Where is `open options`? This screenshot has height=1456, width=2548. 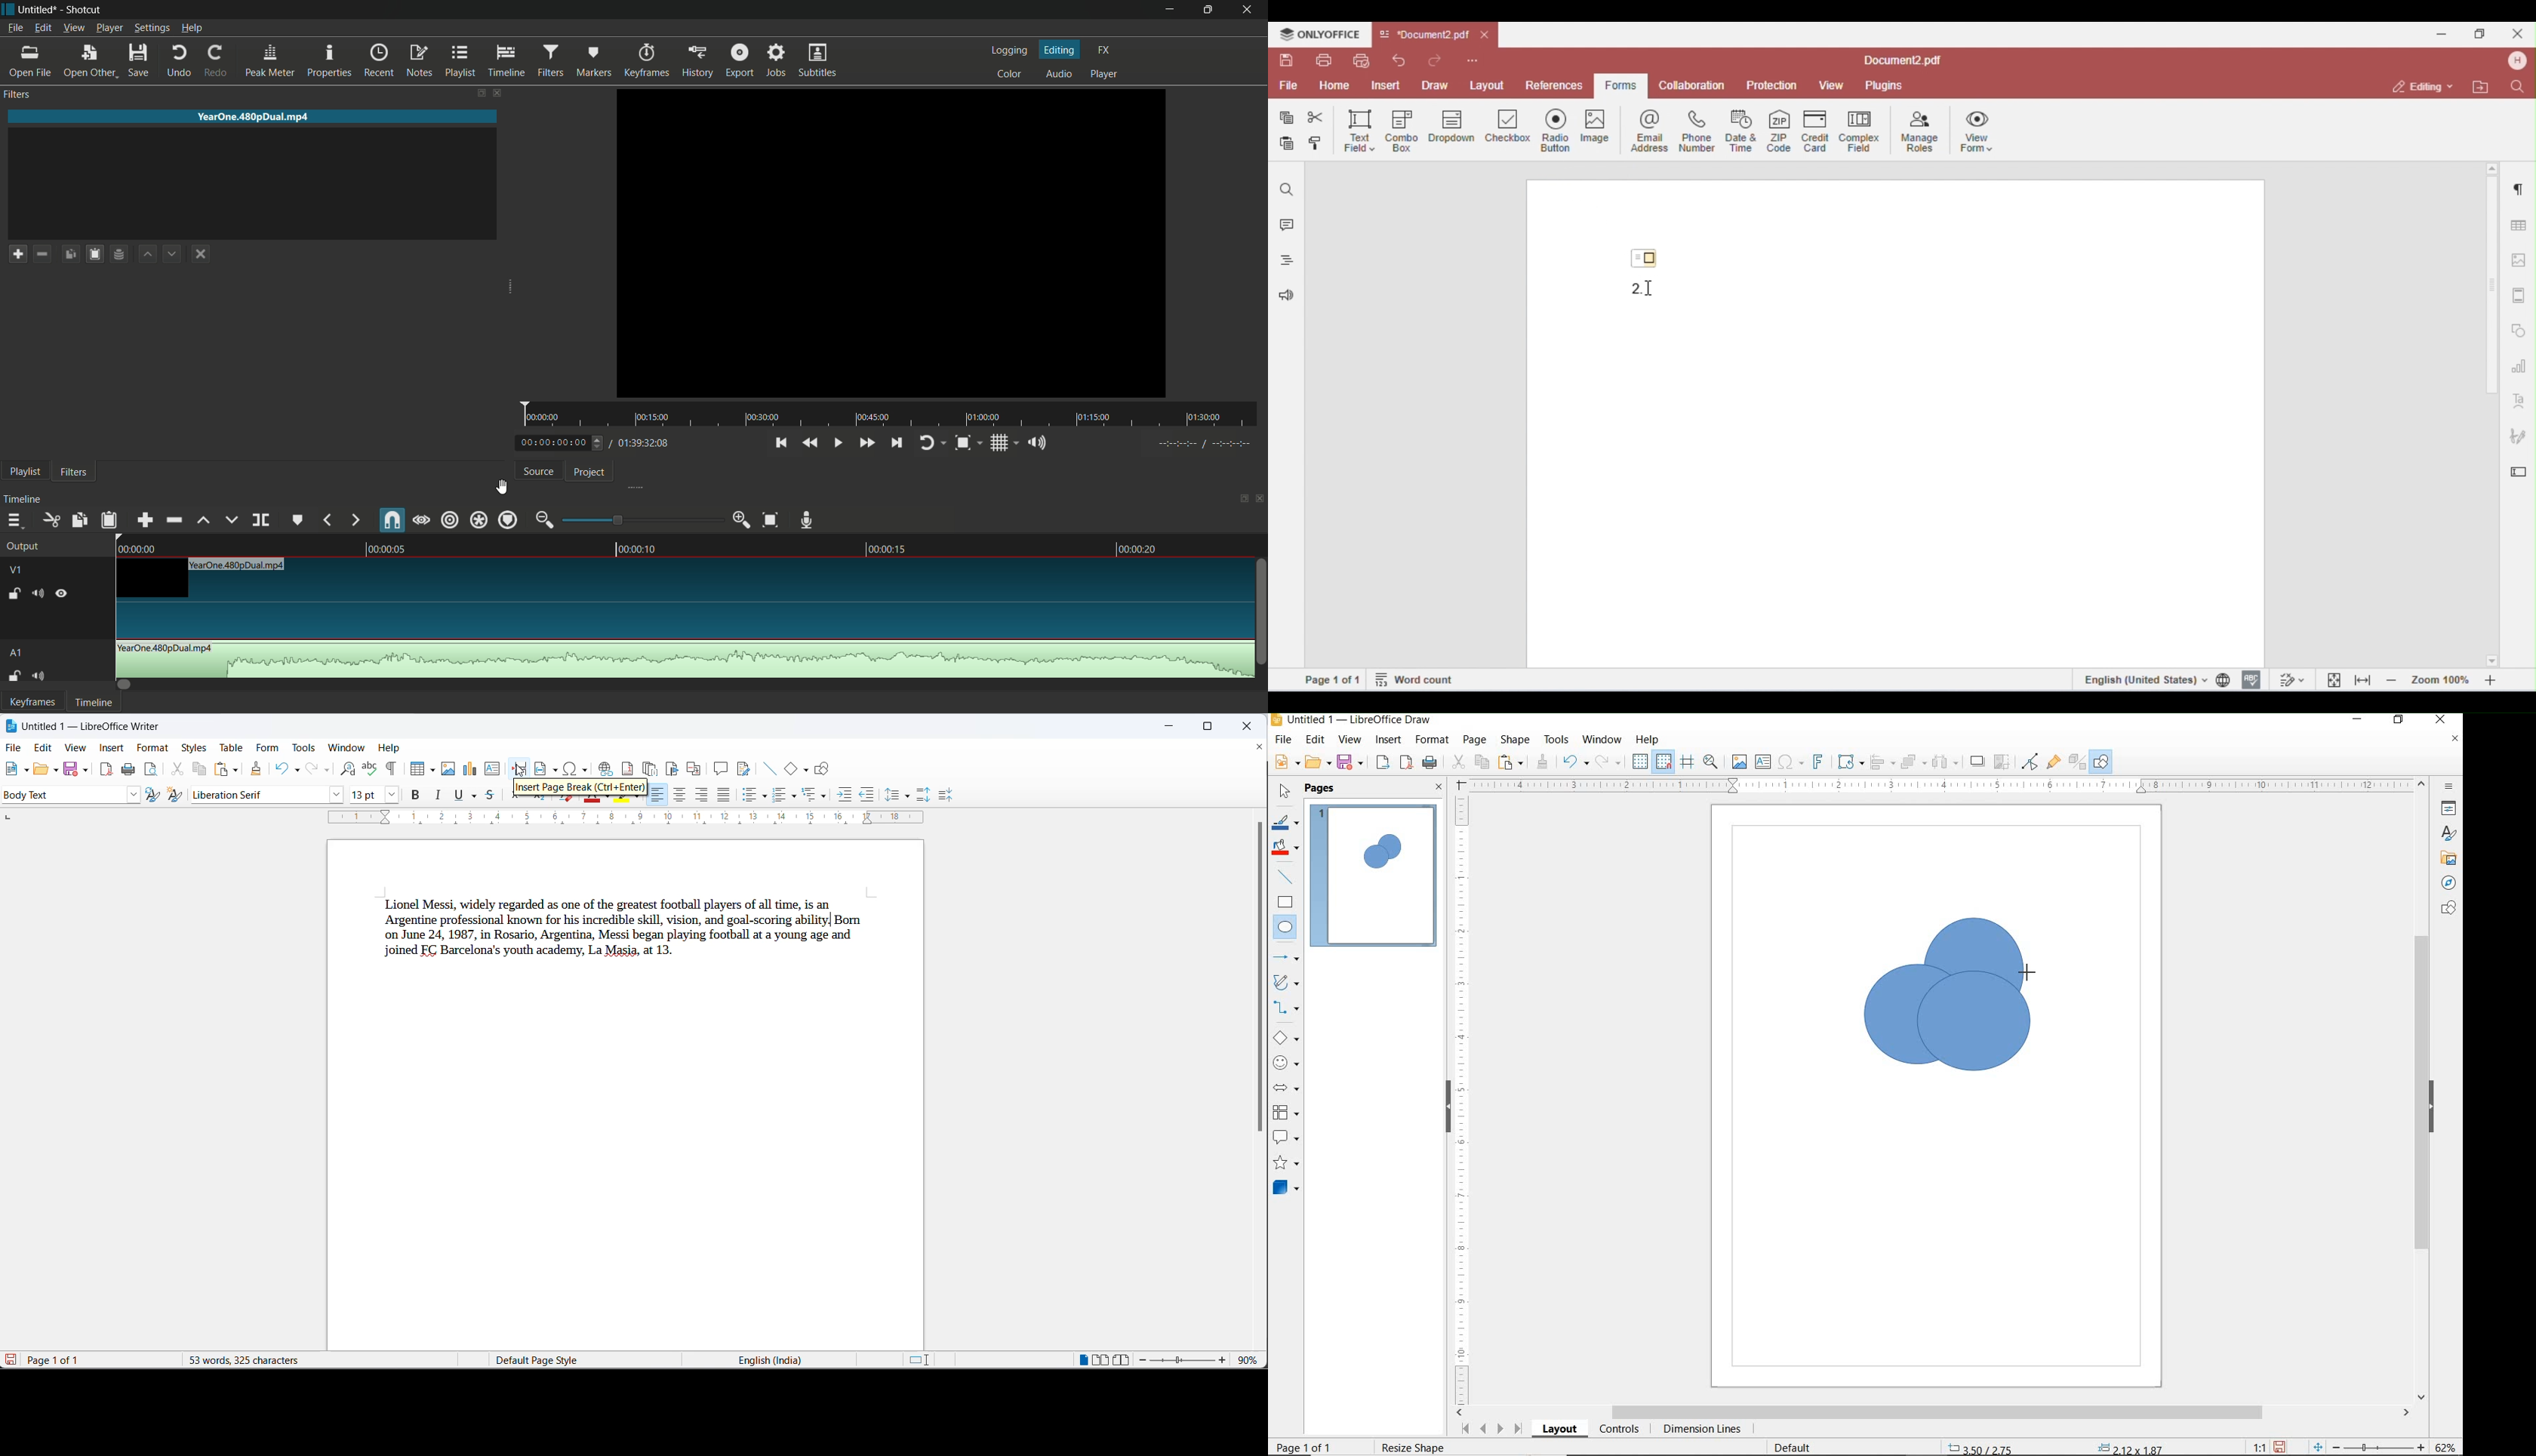 open options is located at coordinates (54, 771).